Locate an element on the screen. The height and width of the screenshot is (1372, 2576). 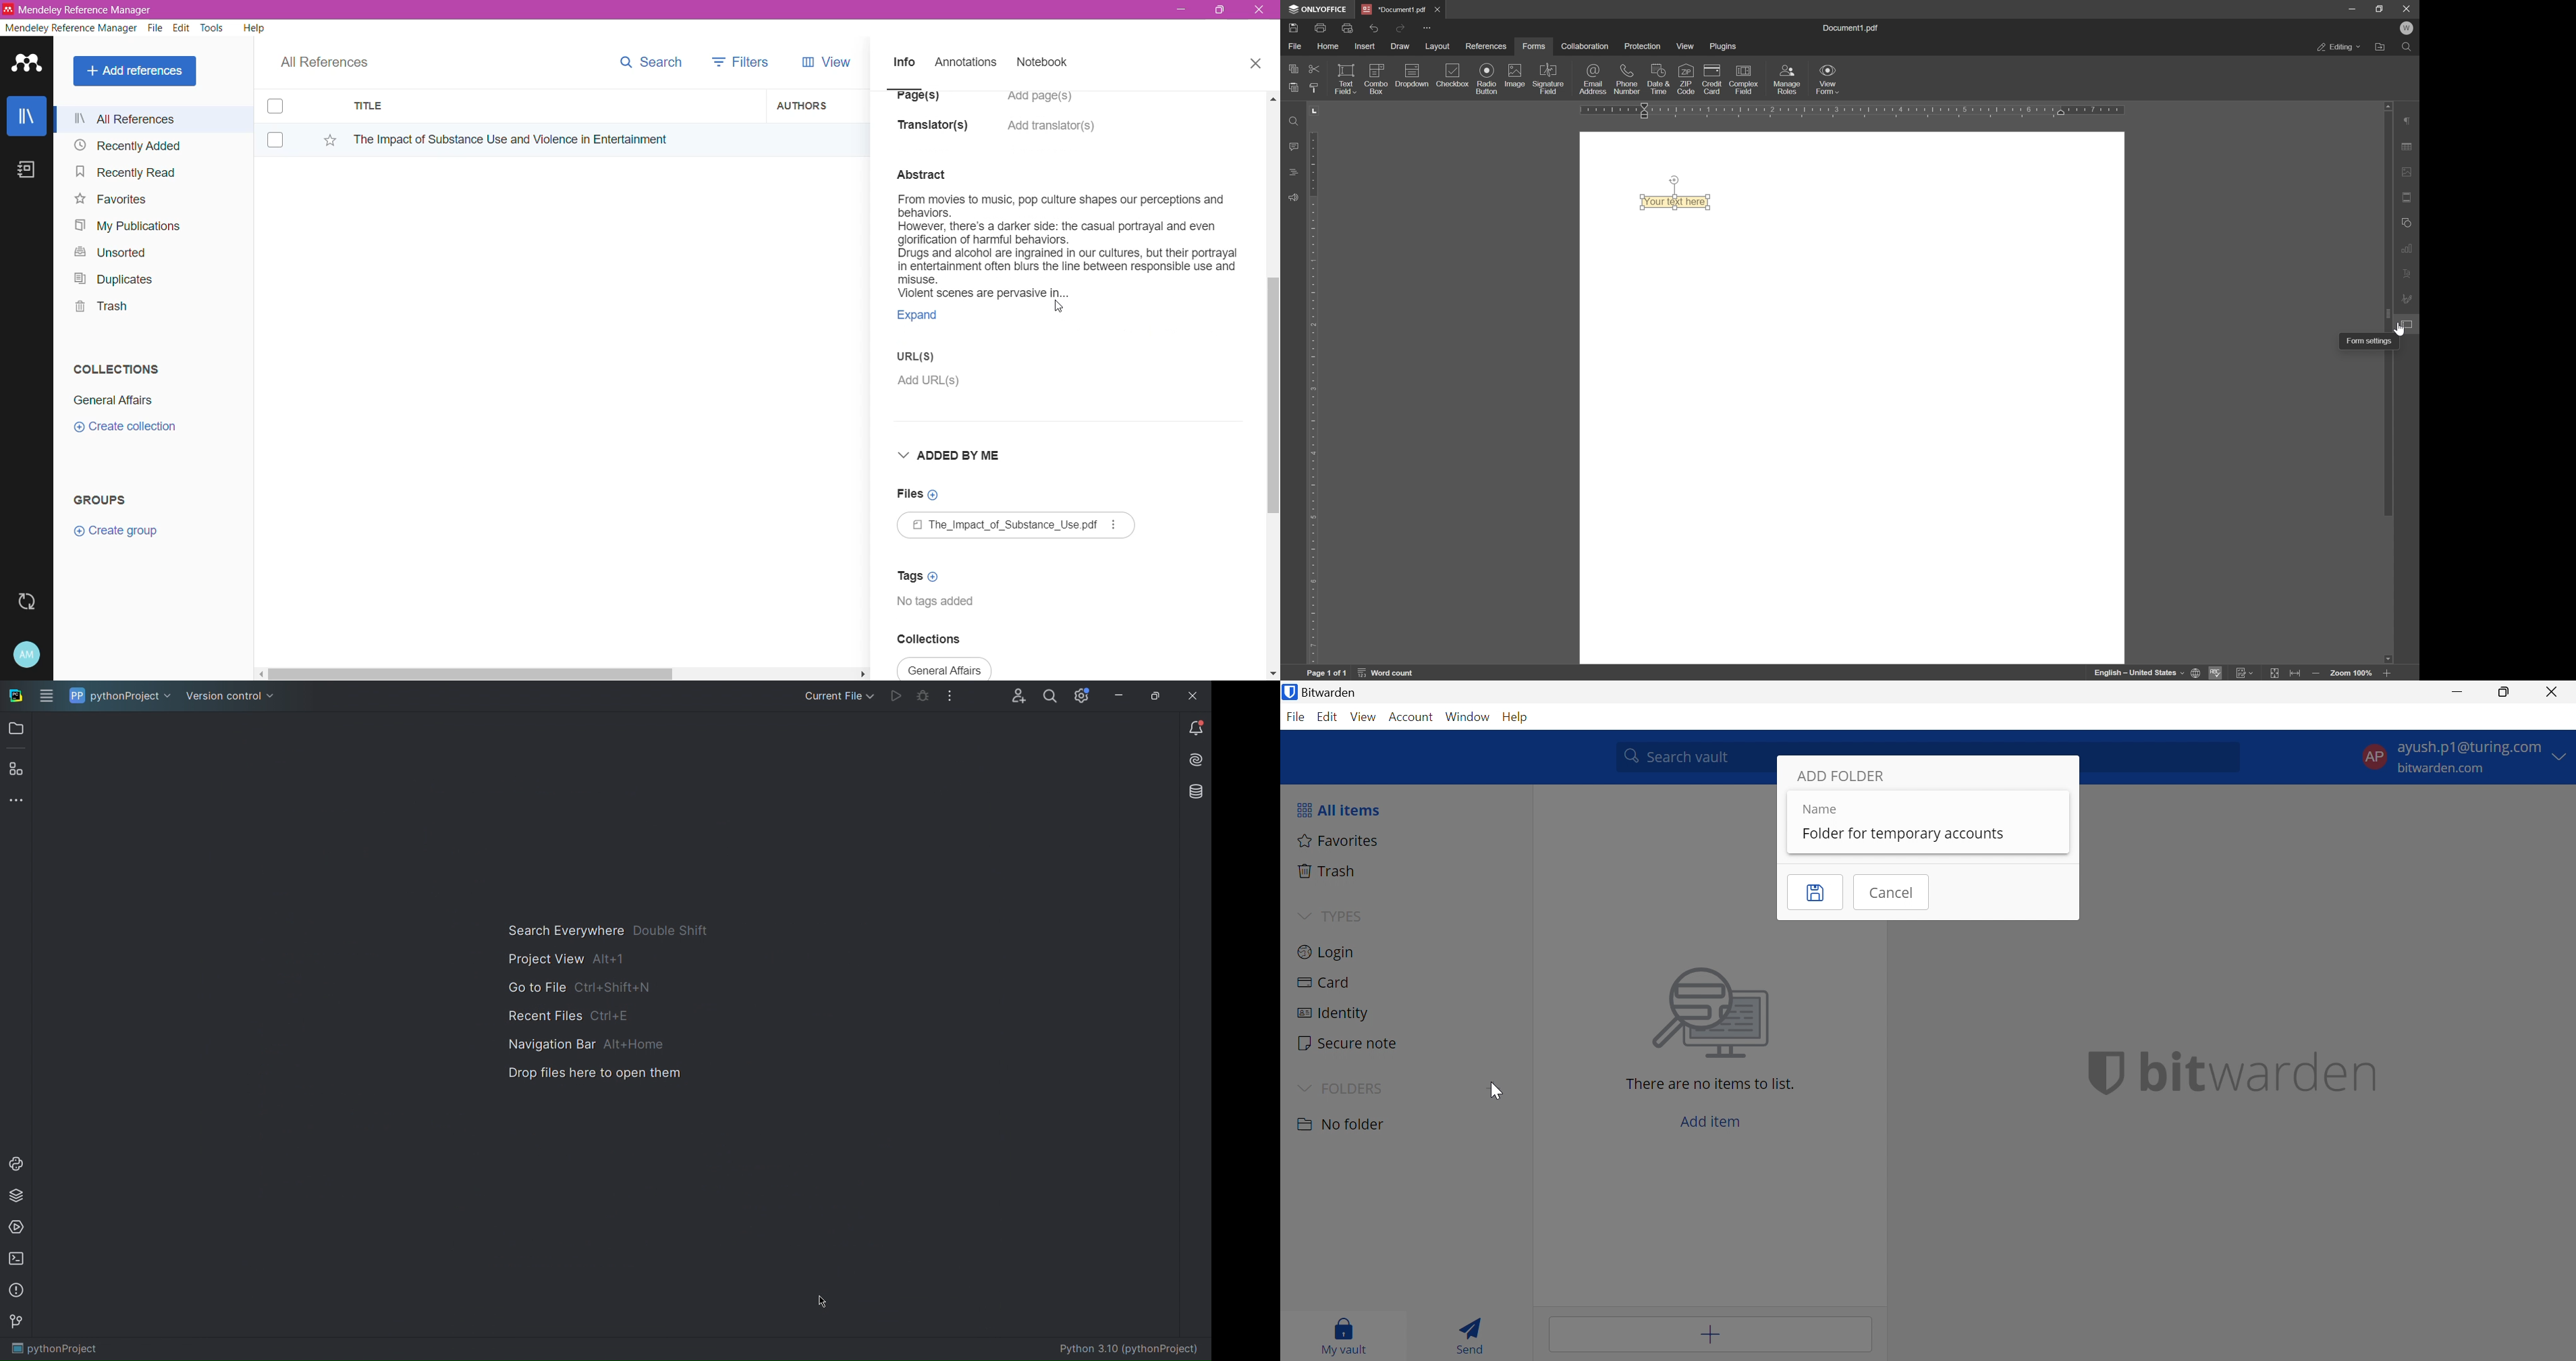
page 1 of 1 is located at coordinates (1327, 673).